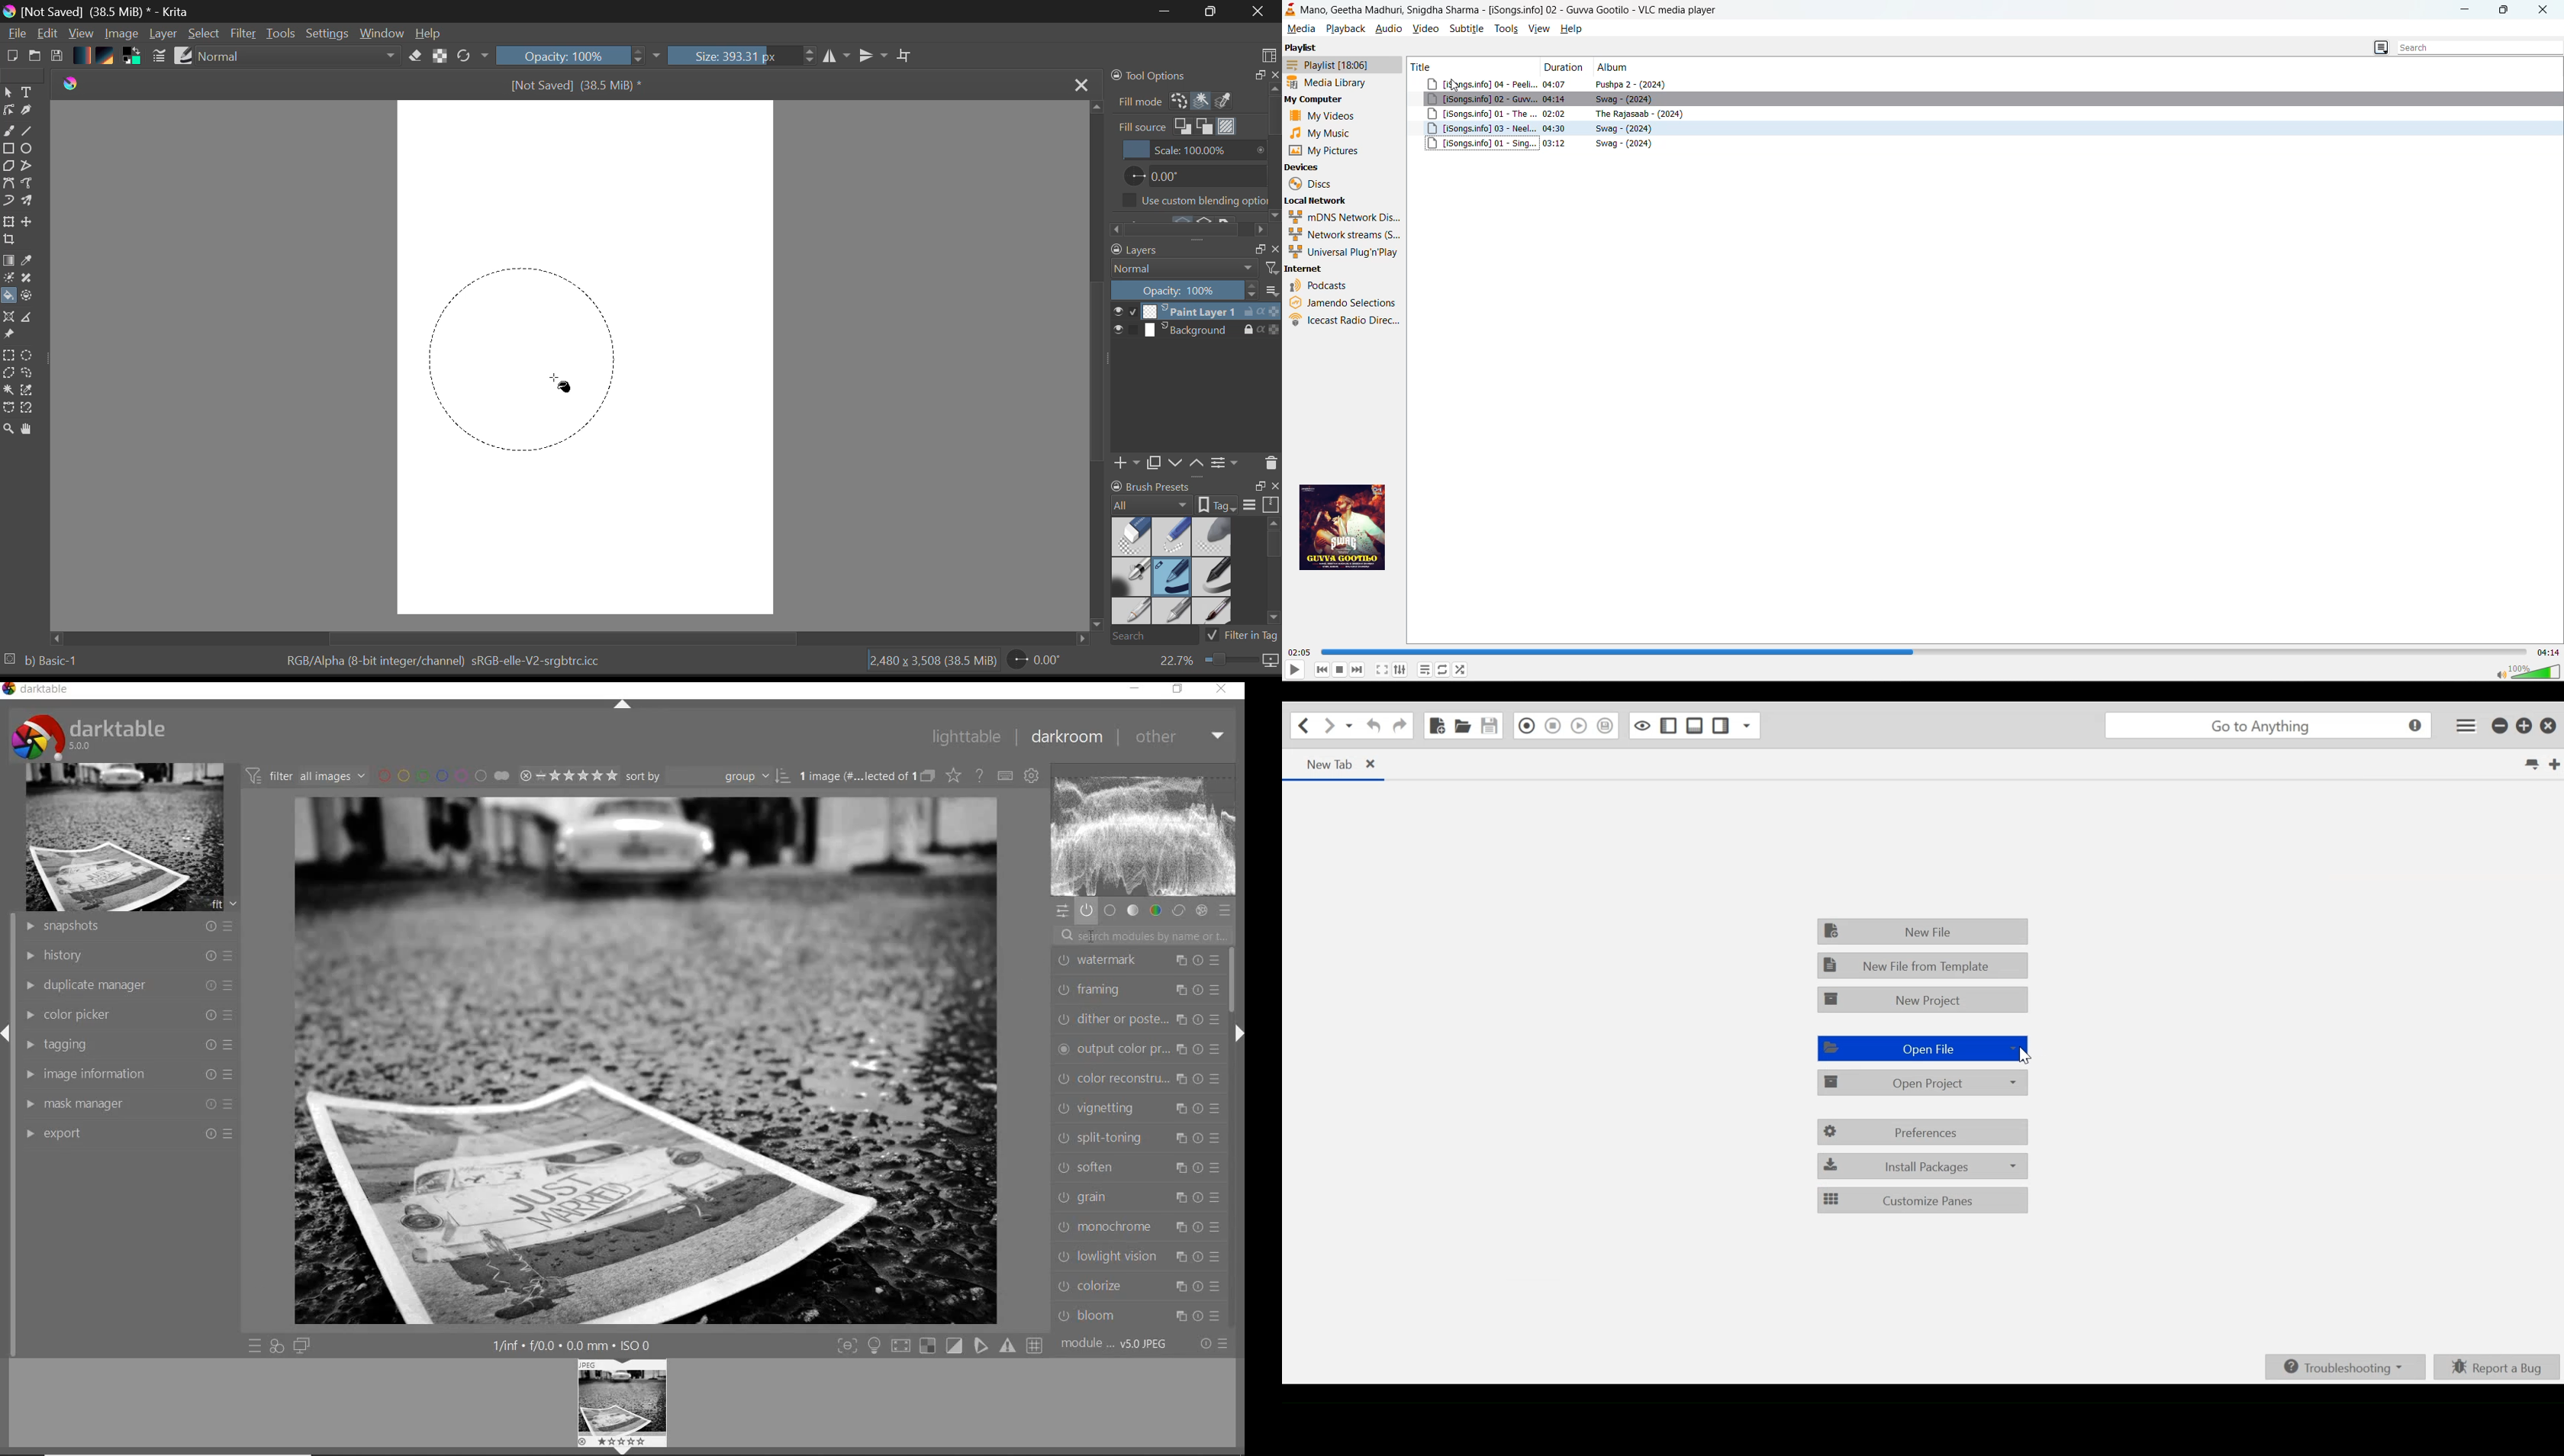  I want to click on watermark, so click(1140, 962).